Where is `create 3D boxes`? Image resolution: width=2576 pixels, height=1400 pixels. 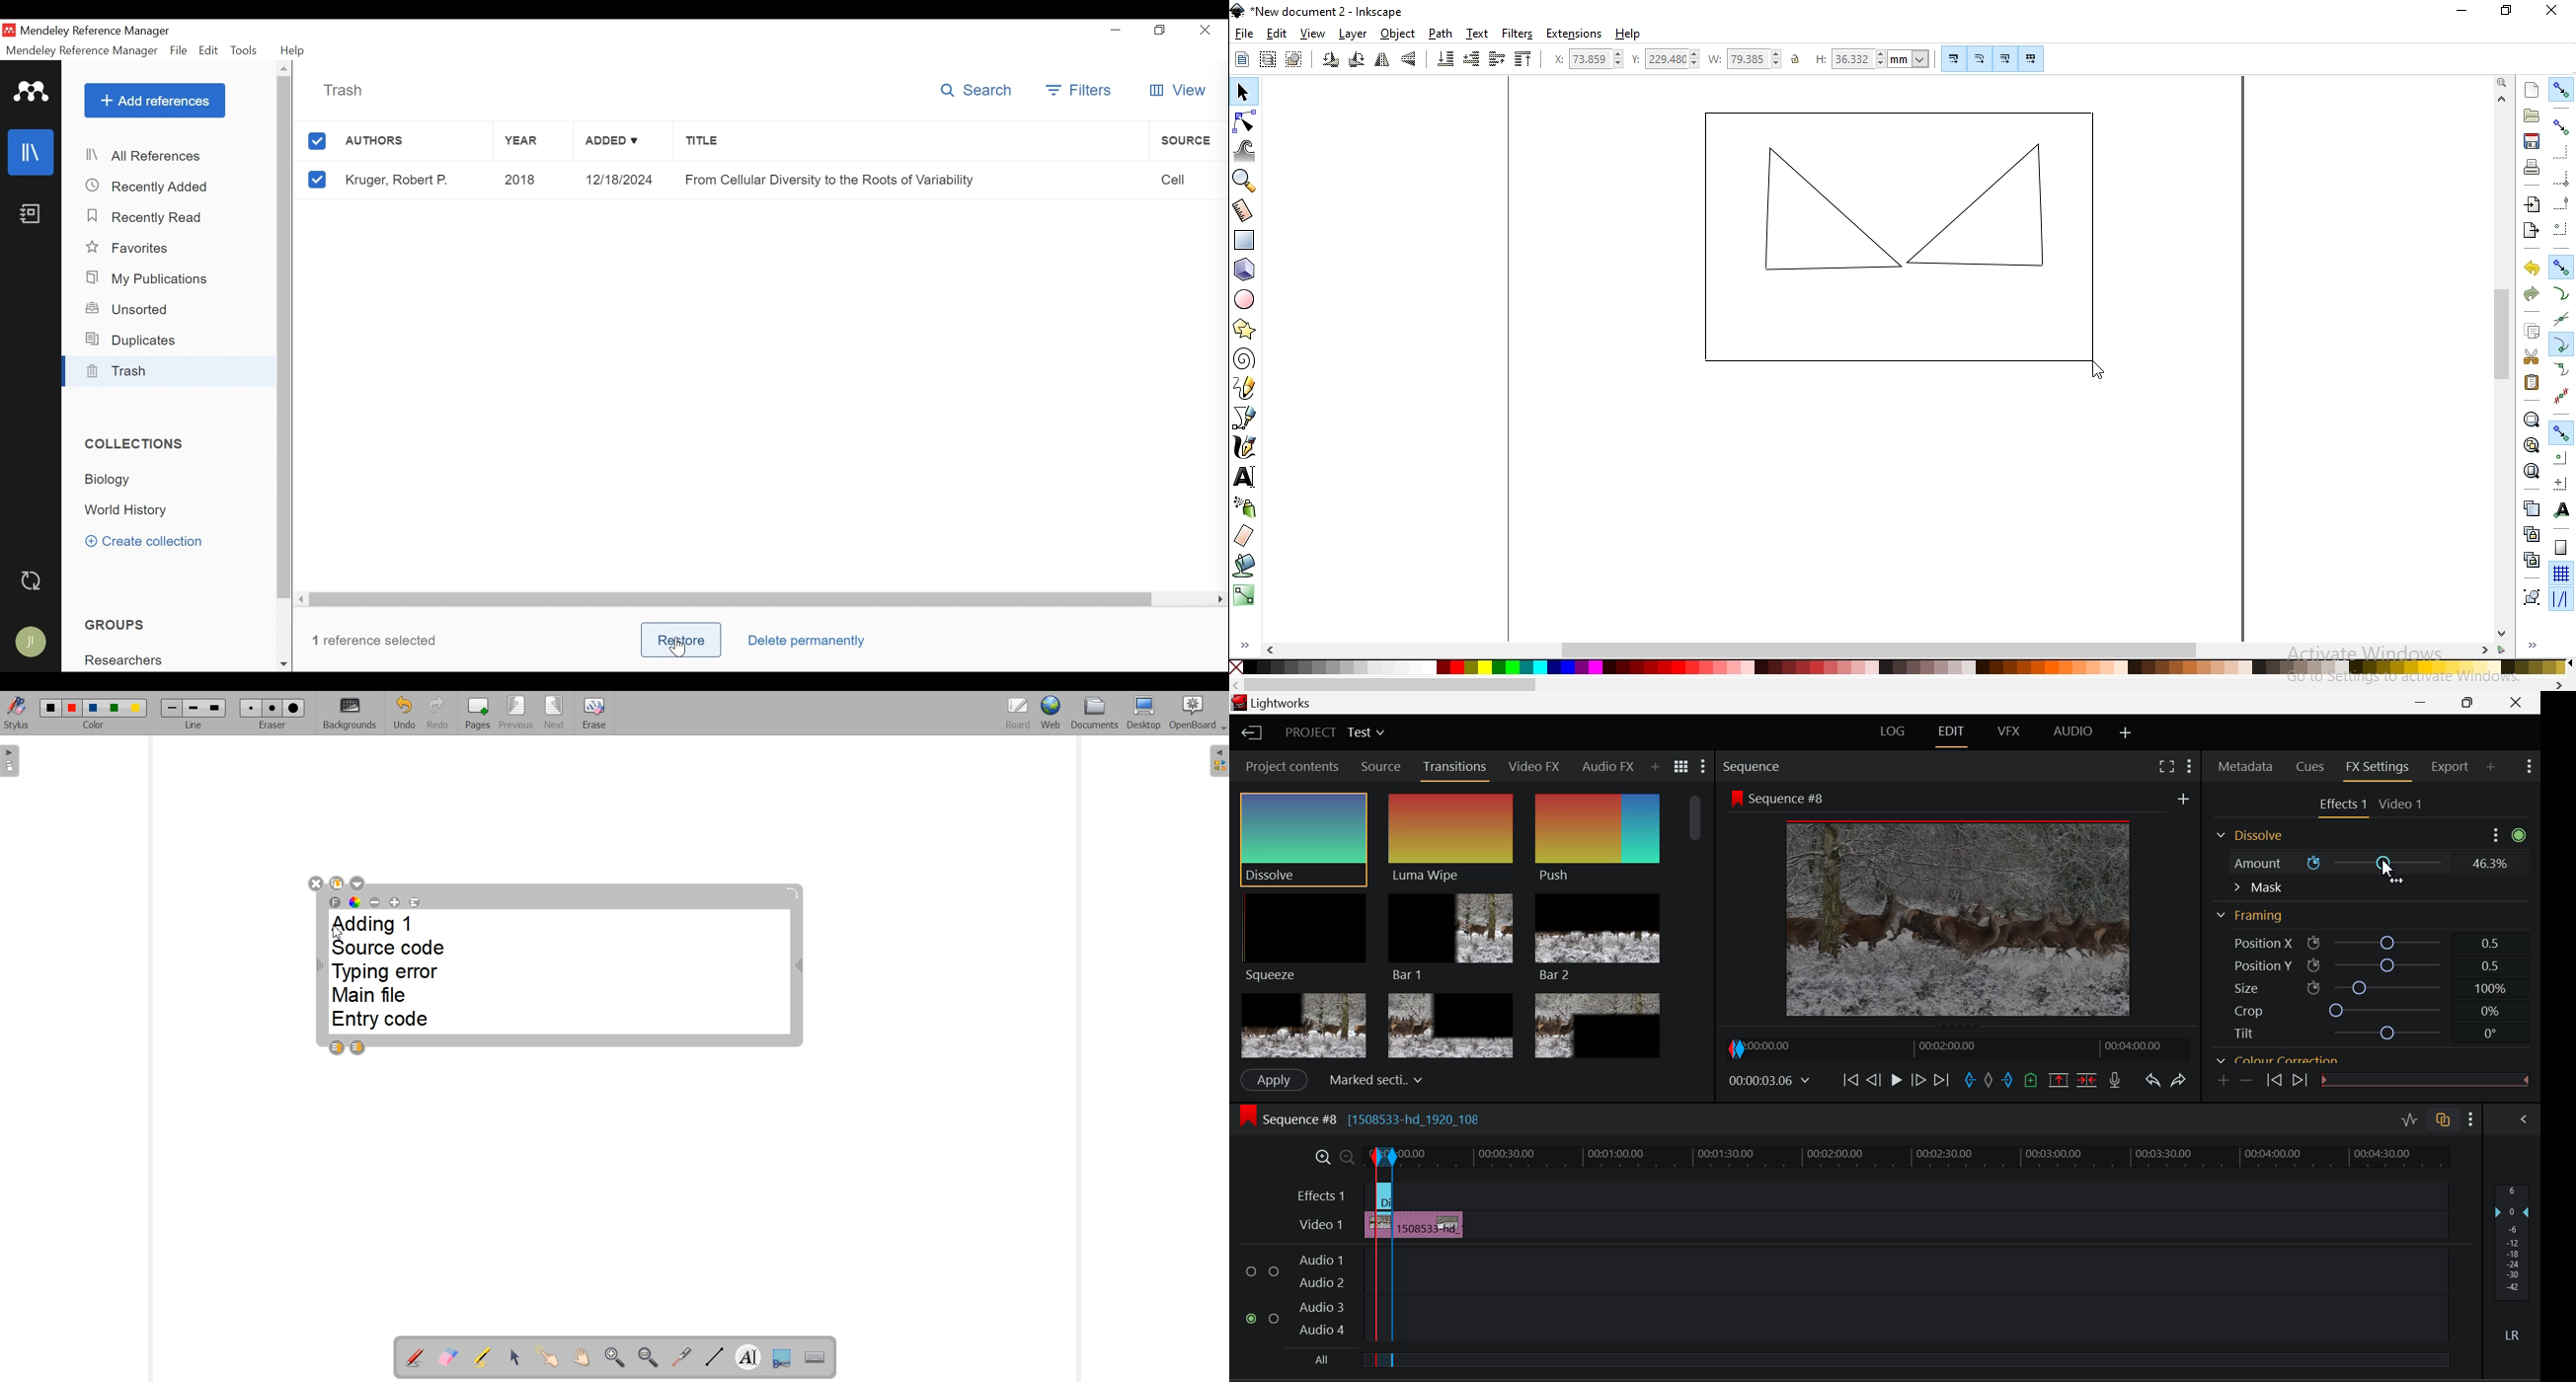
create 3D boxes is located at coordinates (1244, 270).